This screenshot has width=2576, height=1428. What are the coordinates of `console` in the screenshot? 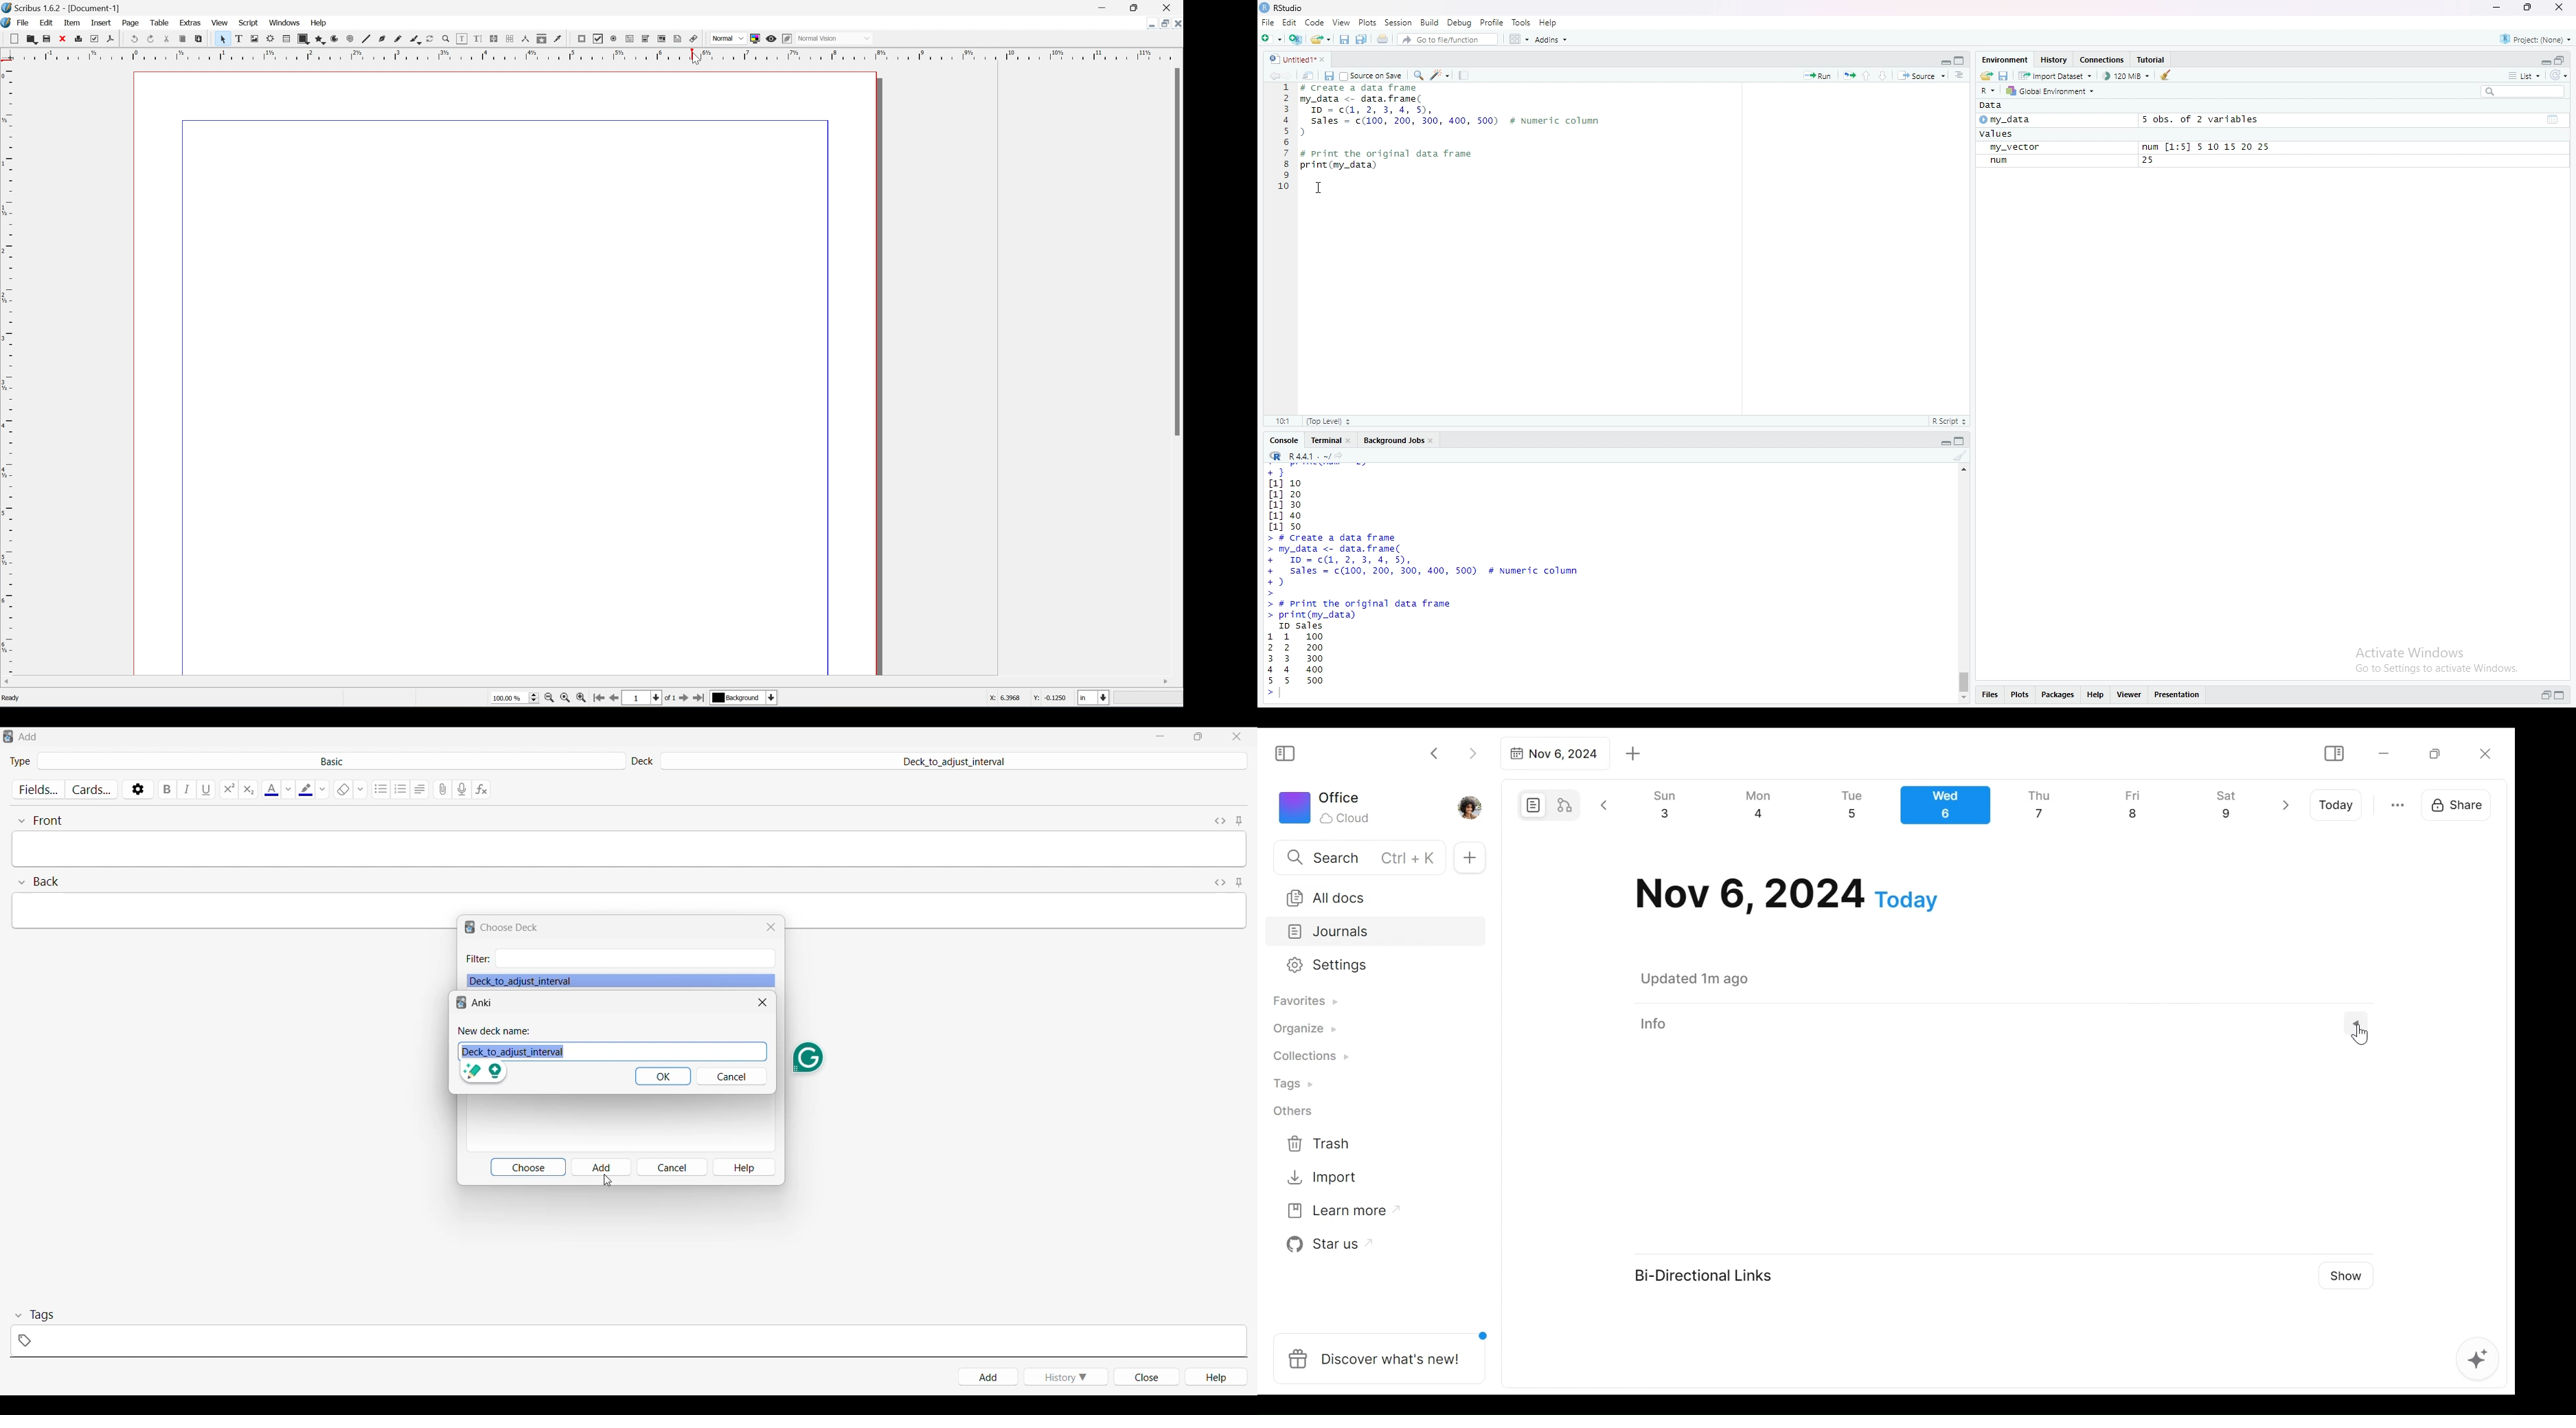 It's located at (1281, 439).